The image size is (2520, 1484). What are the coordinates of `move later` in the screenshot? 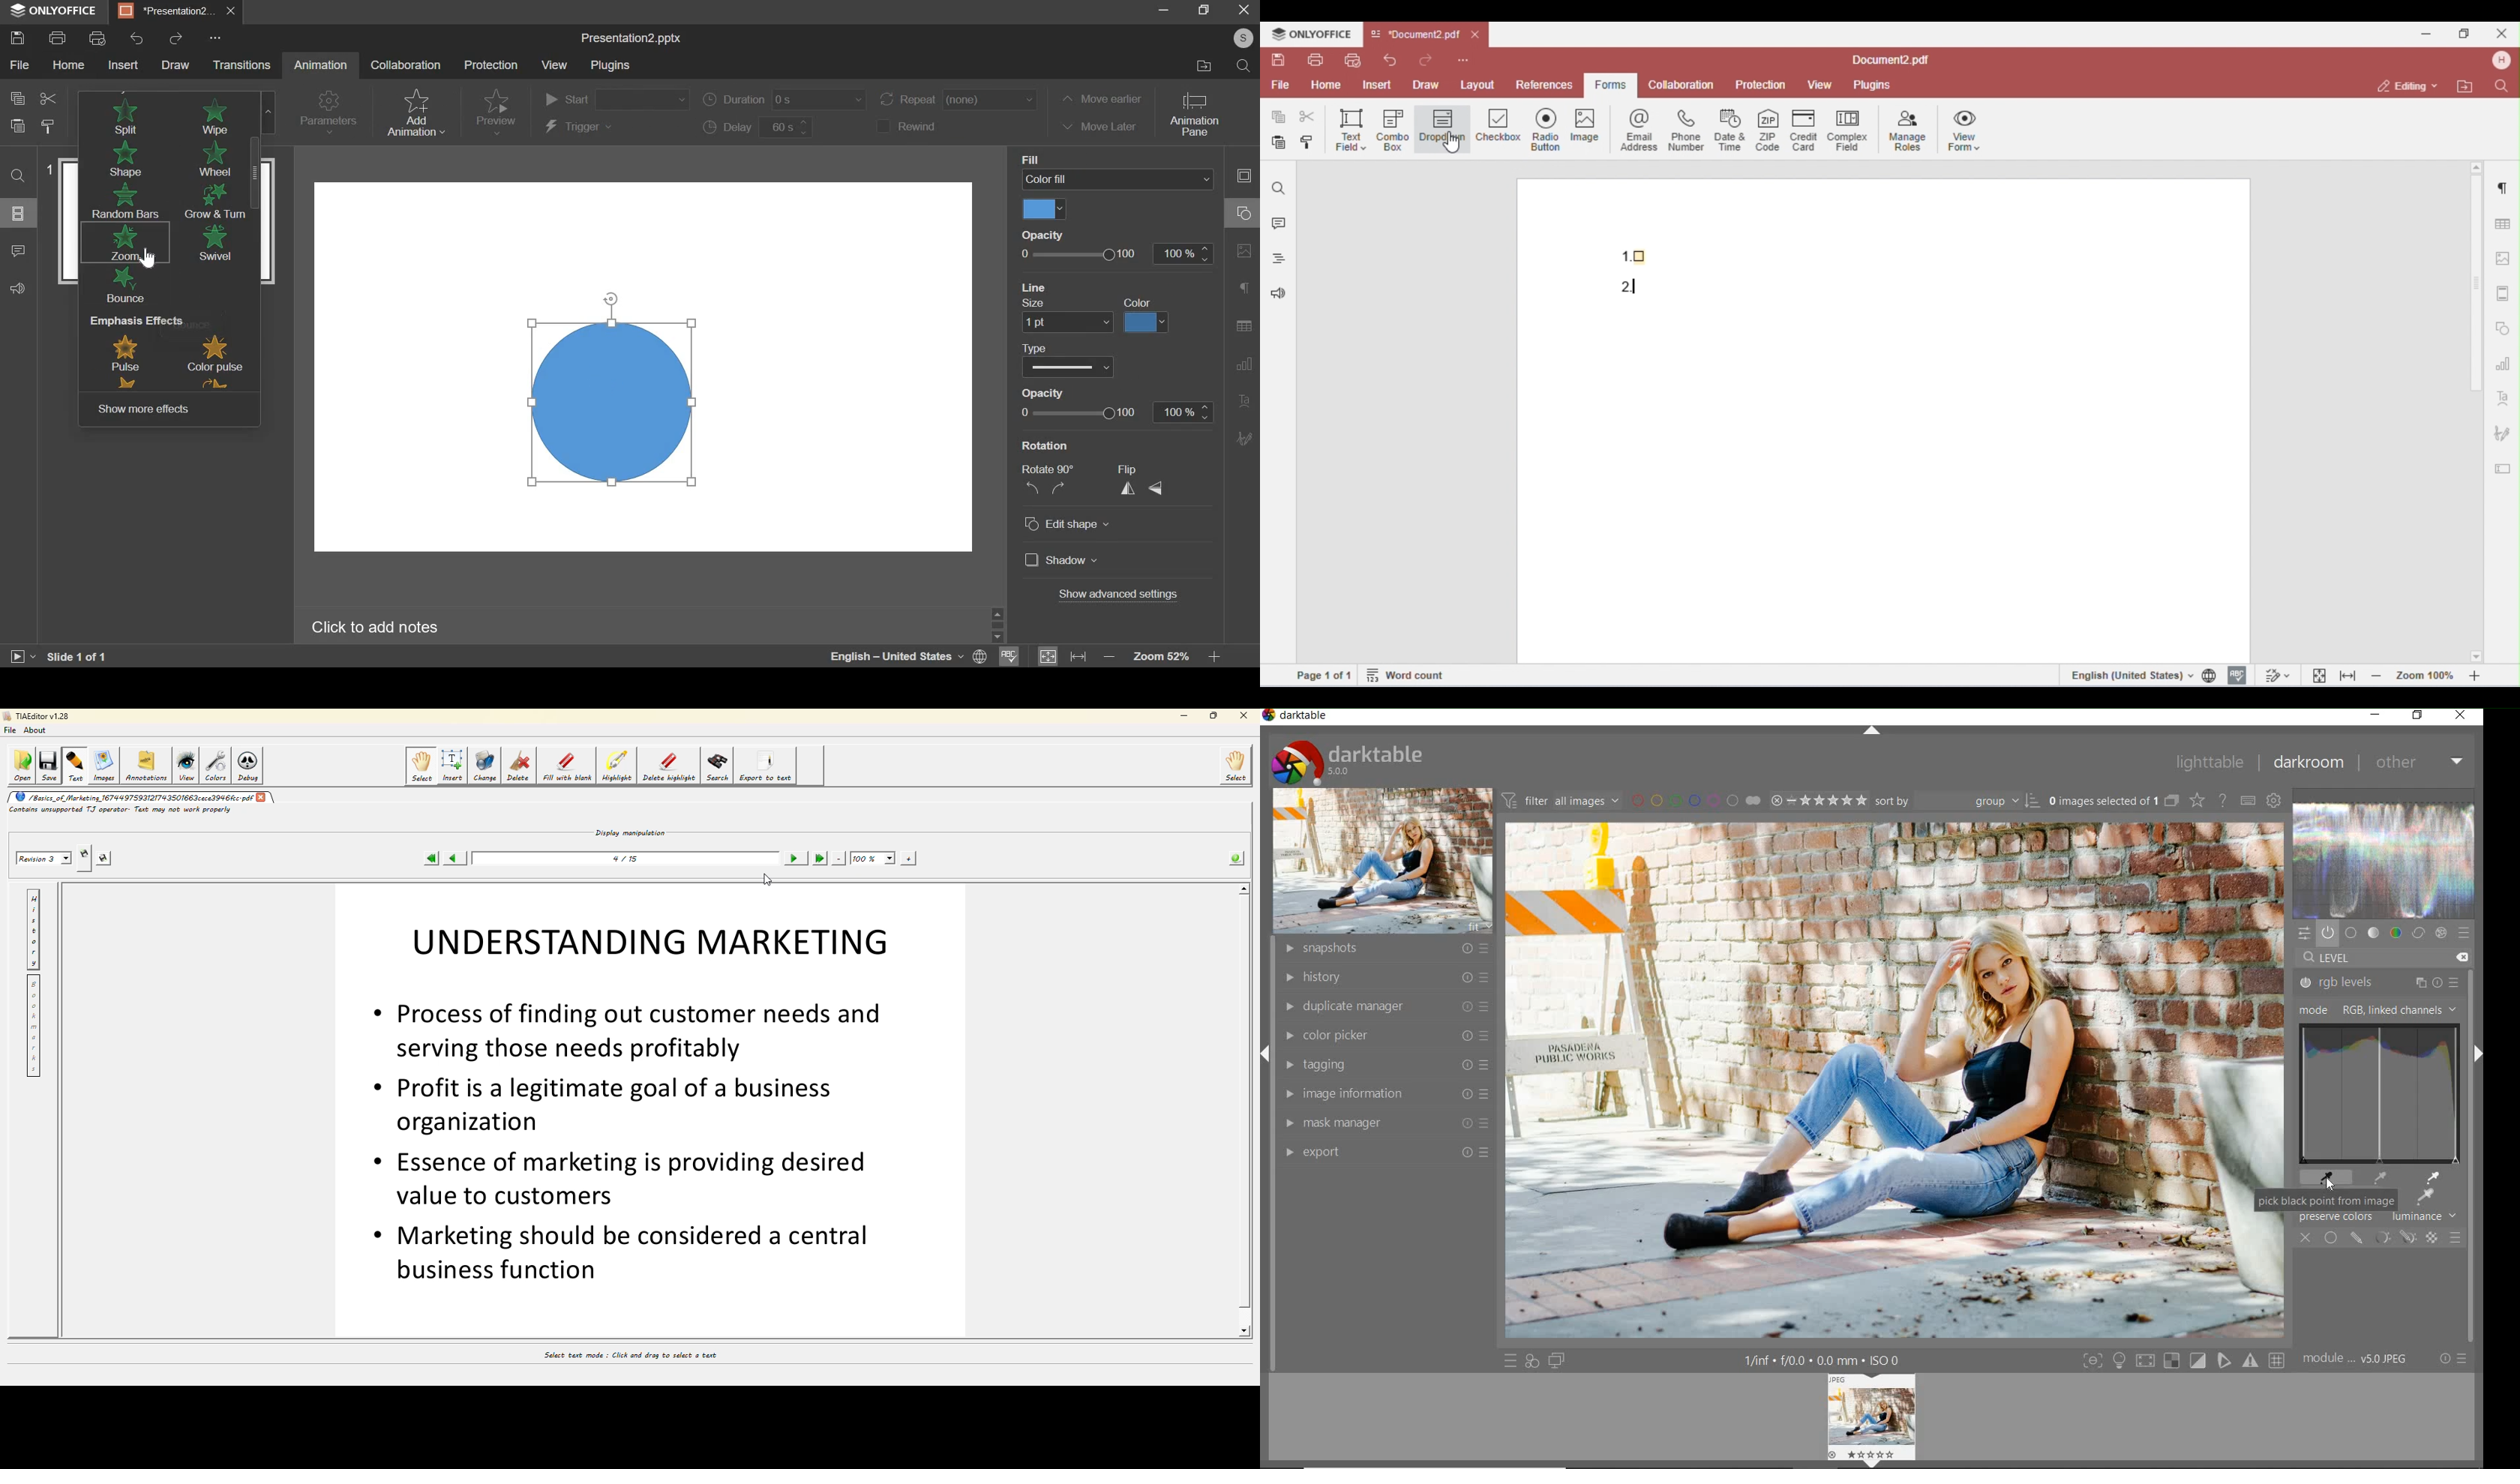 It's located at (1102, 125).